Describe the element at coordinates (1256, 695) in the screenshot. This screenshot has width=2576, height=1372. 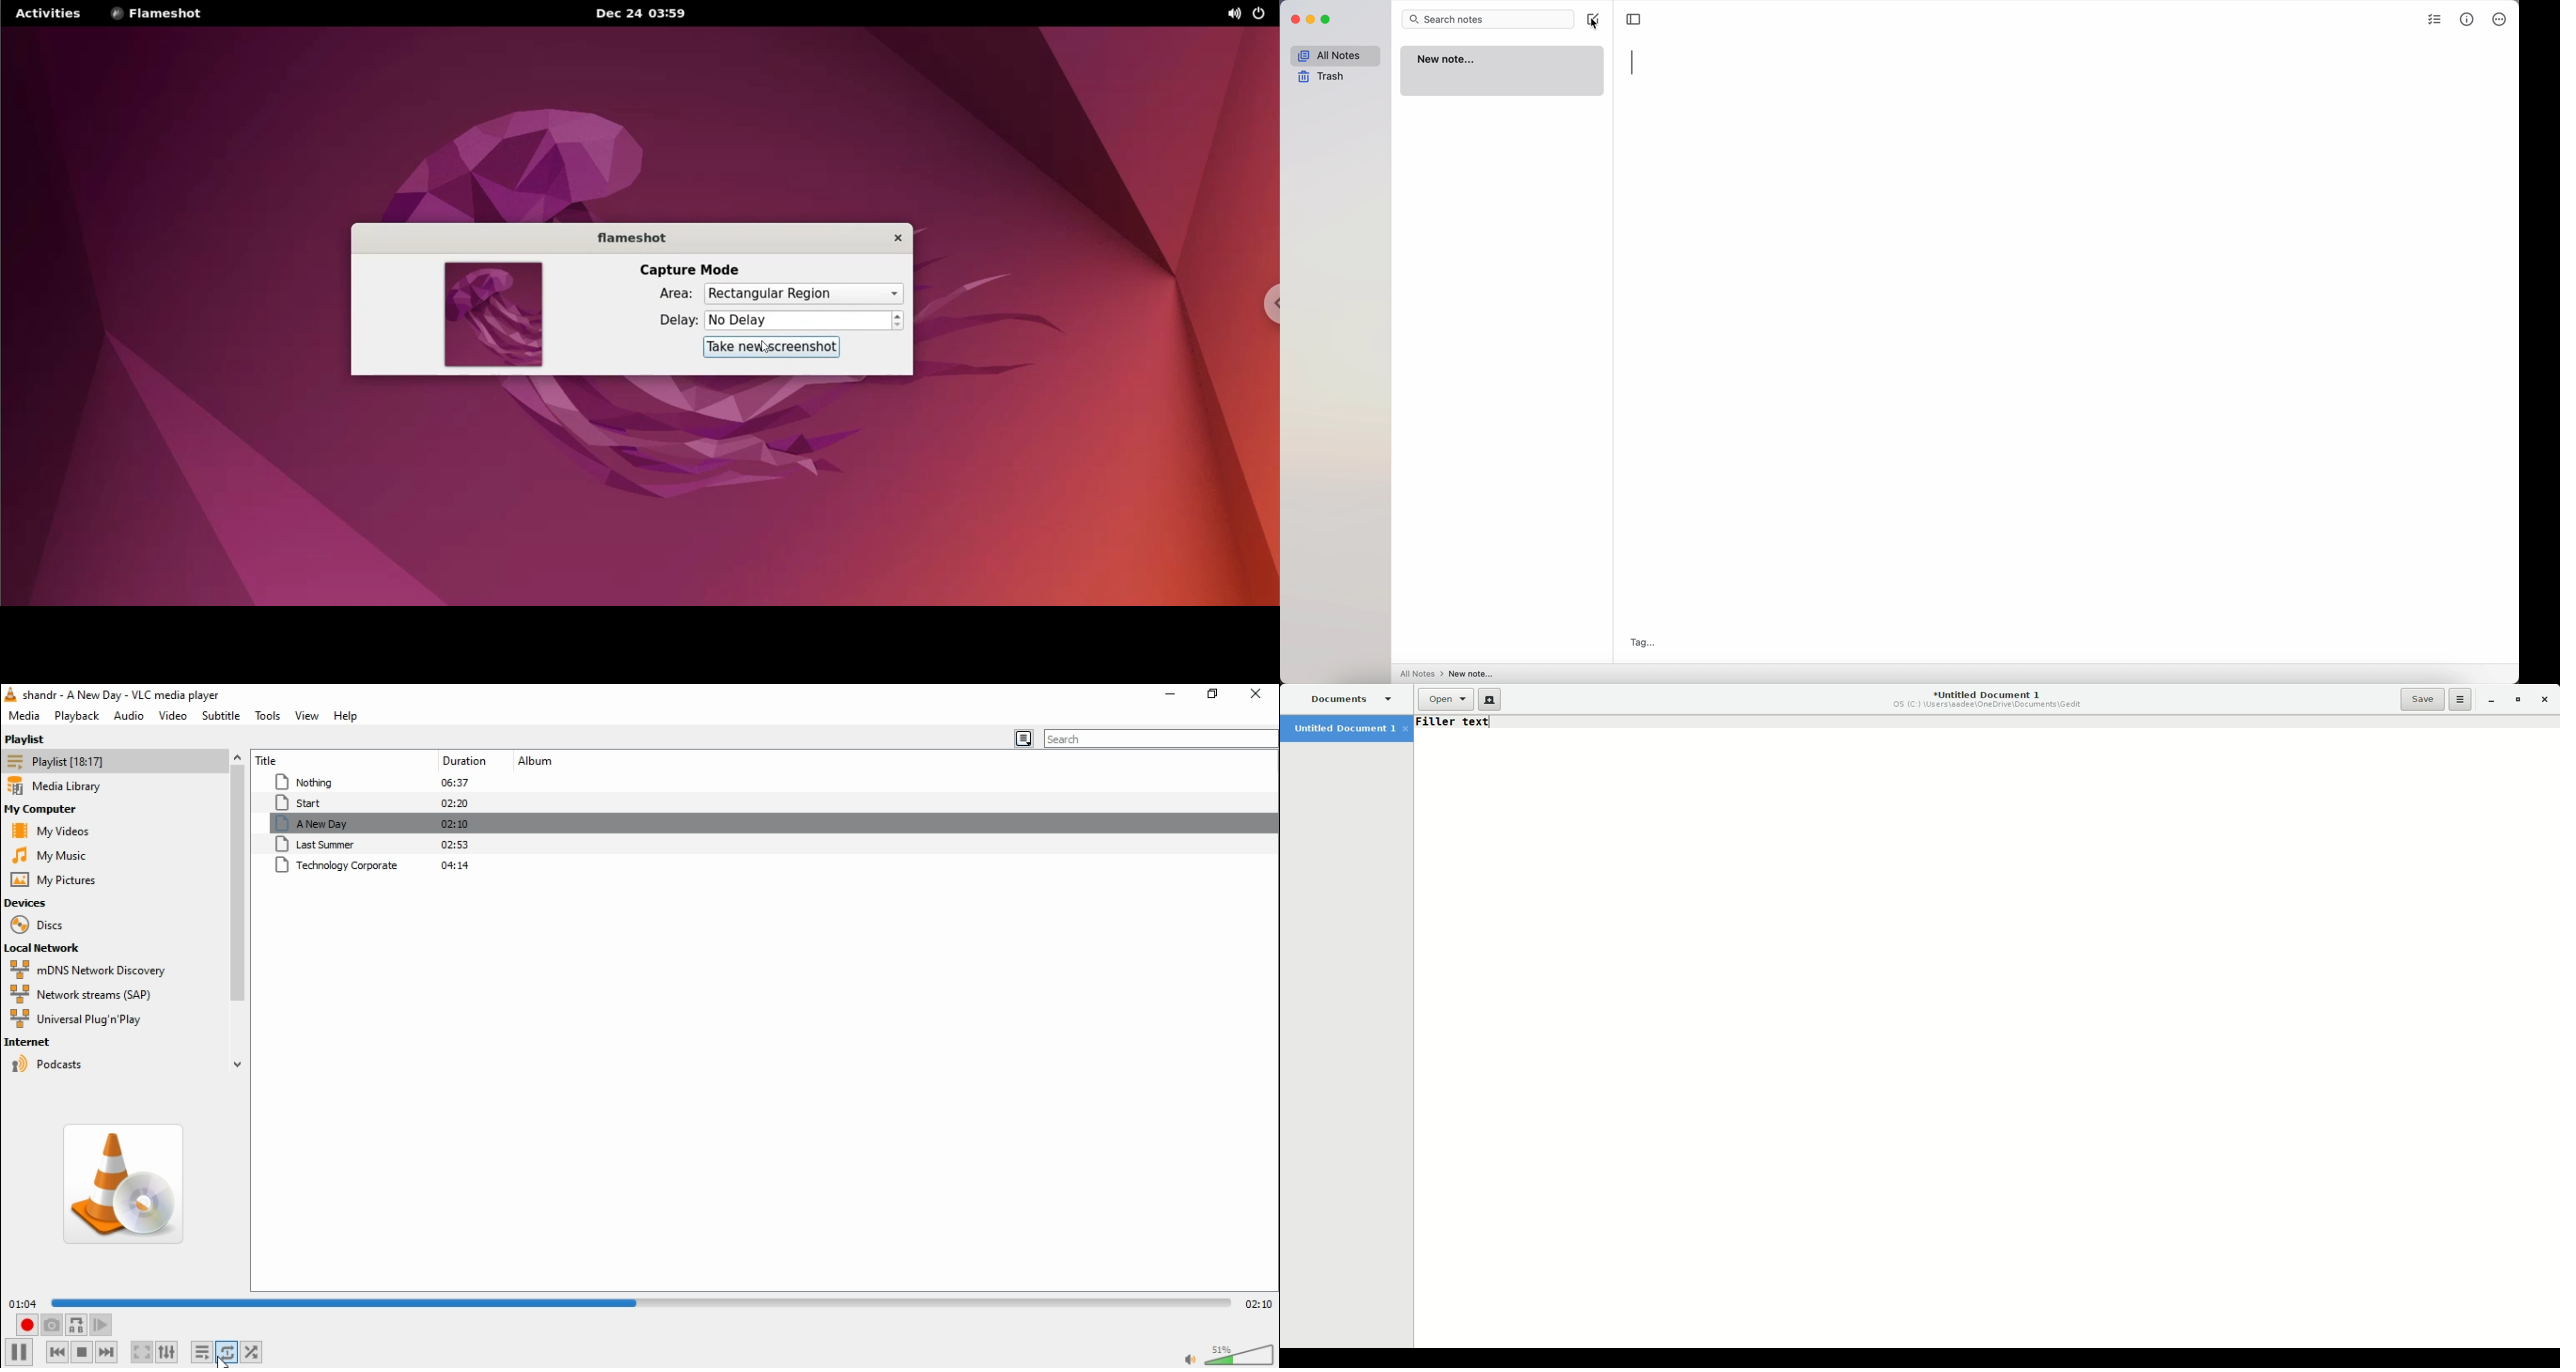
I see `close window` at that location.